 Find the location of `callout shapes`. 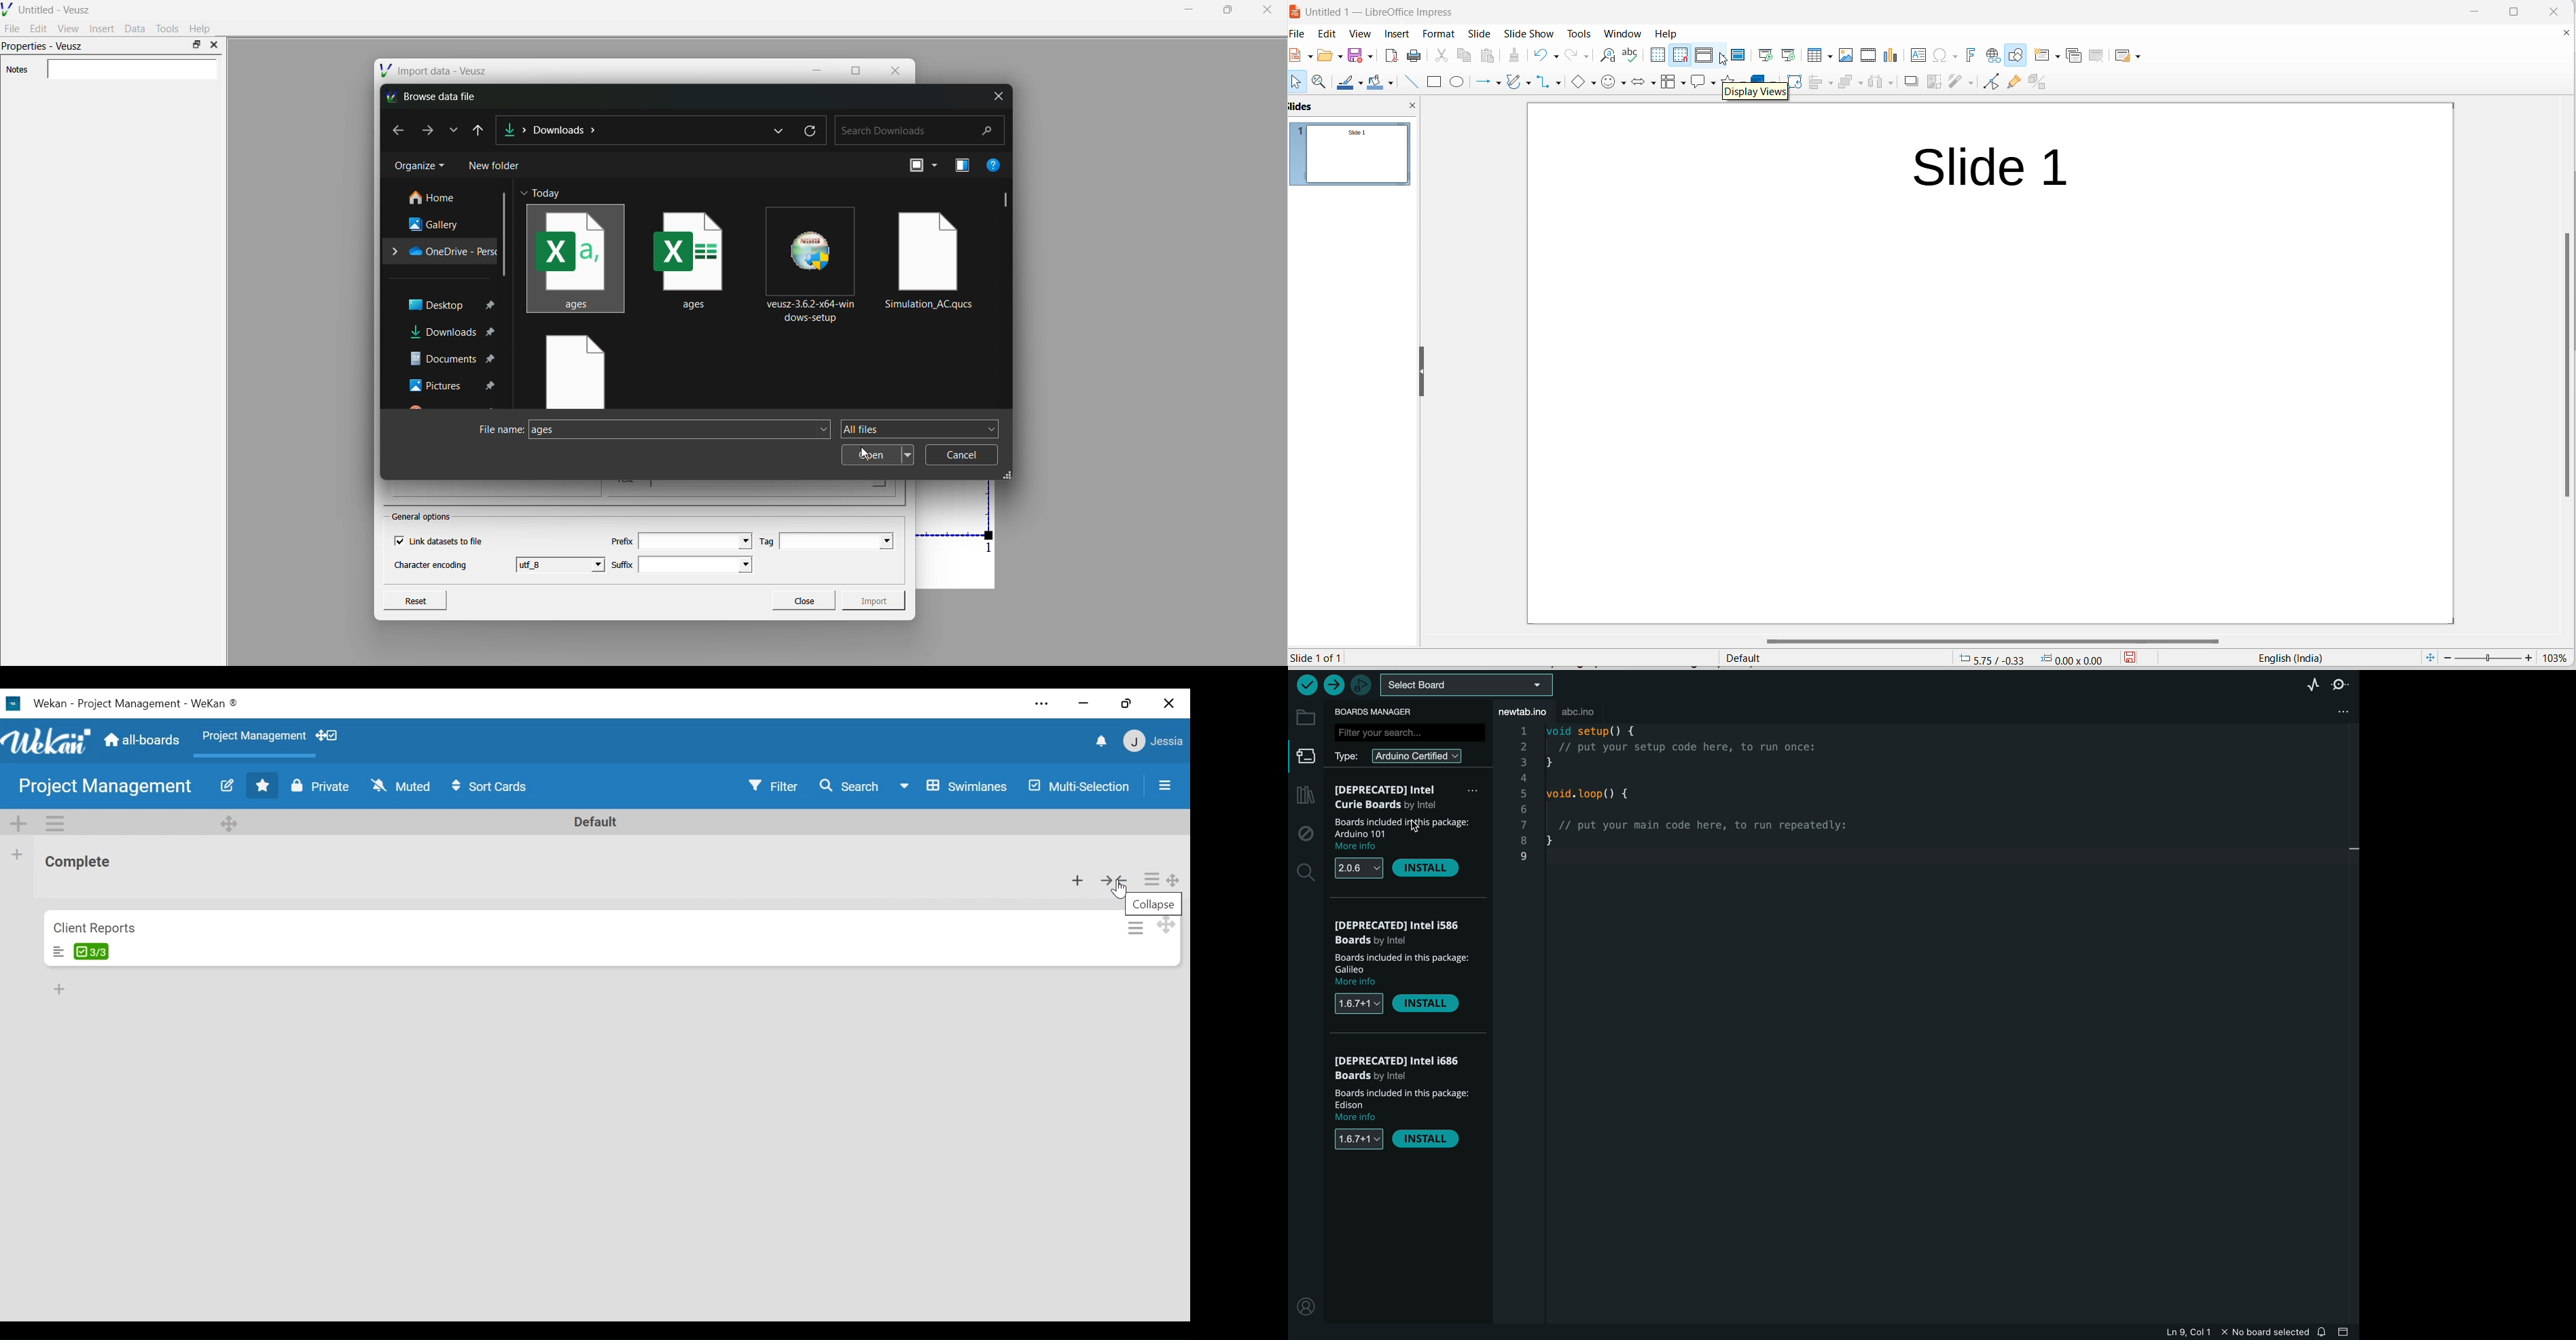

callout shapes is located at coordinates (1698, 84).